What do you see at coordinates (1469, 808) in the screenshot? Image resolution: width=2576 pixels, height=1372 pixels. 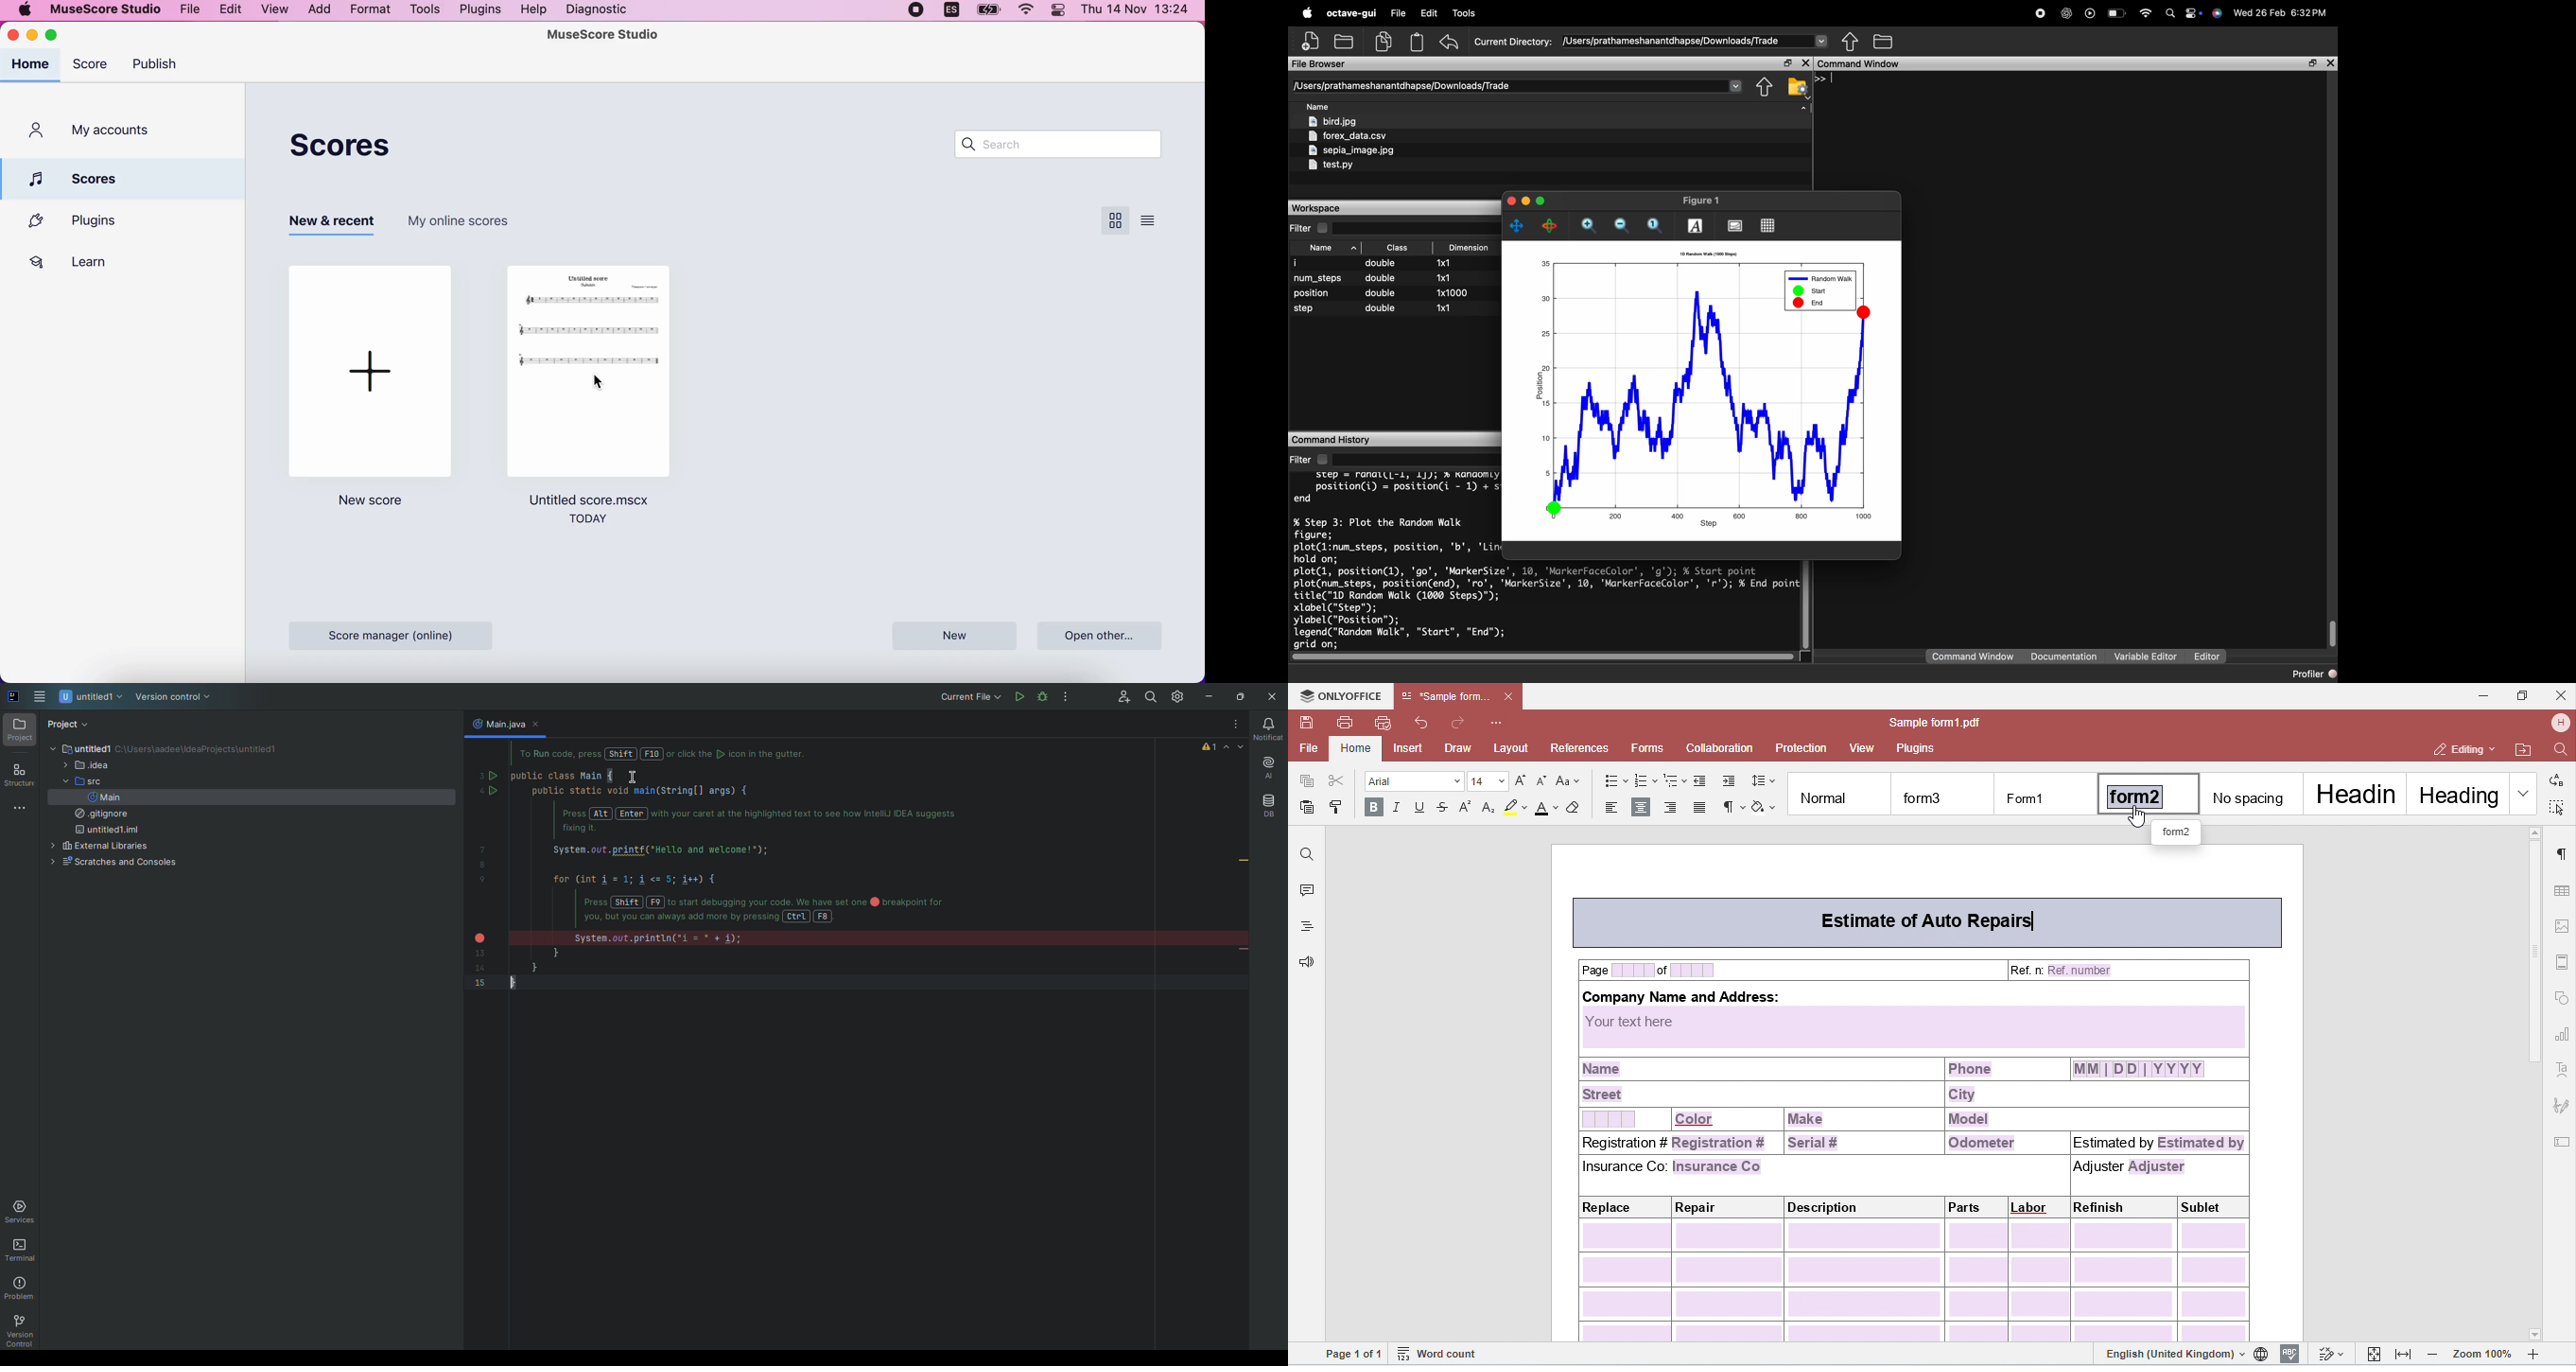 I see `superscript` at bounding box center [1469, 808].